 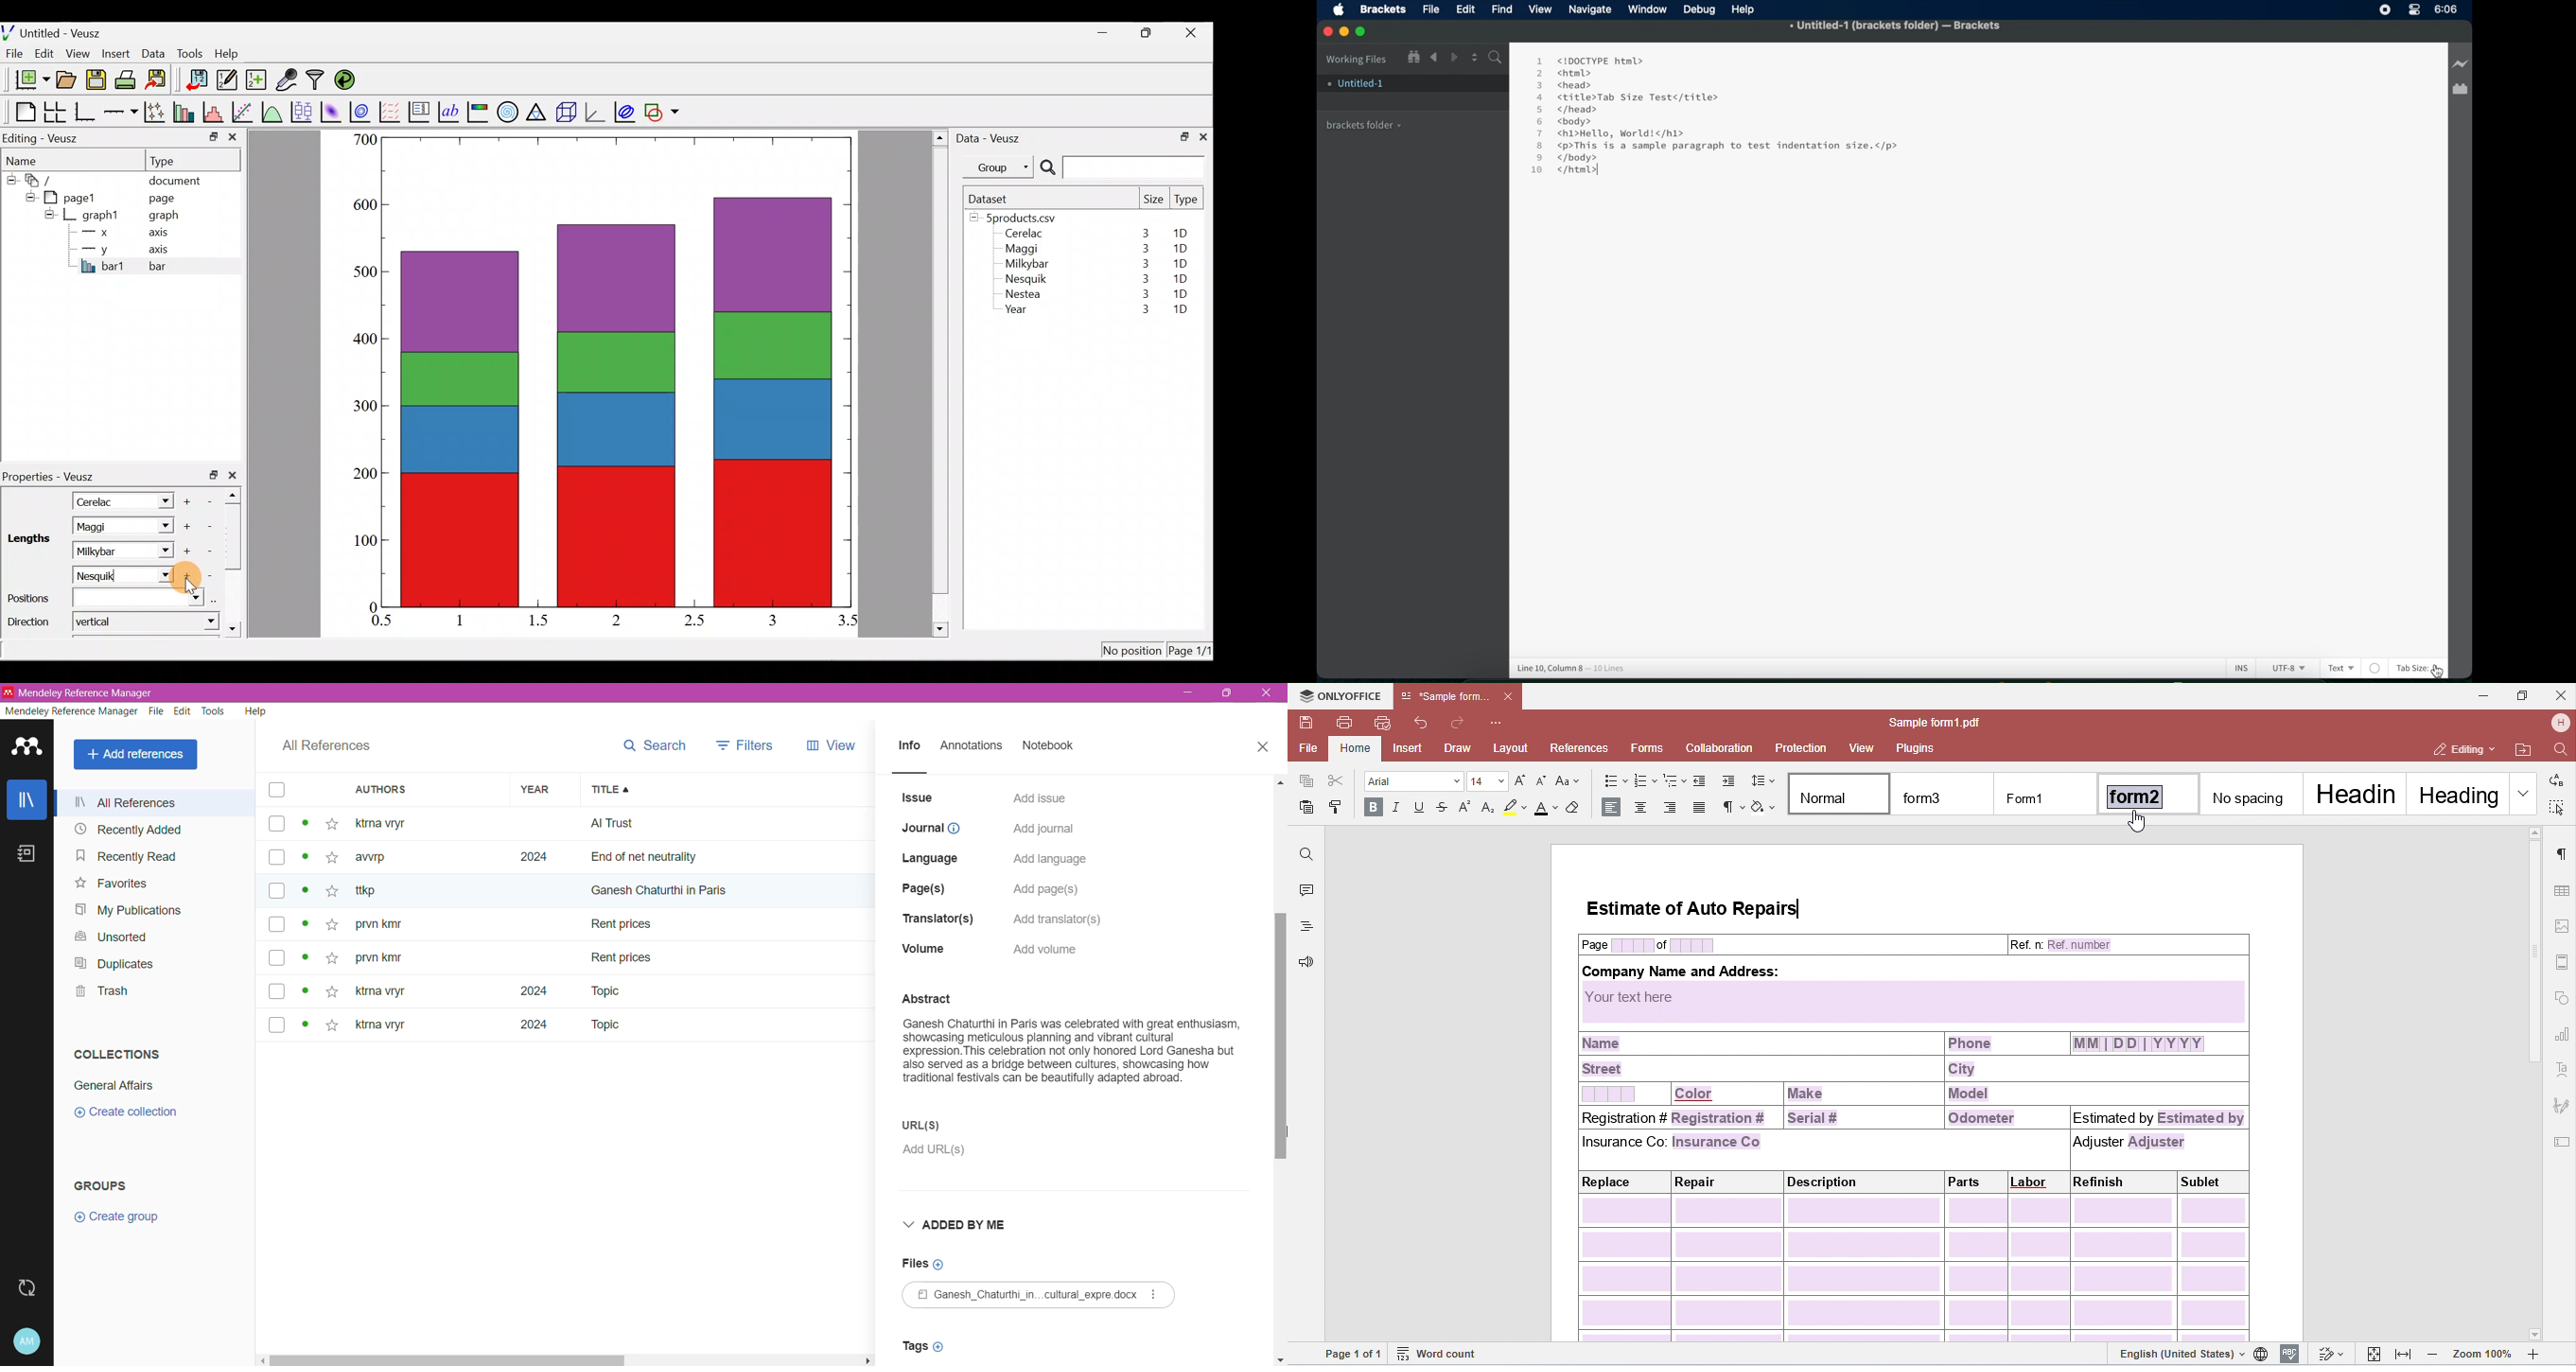 What do you see at coordinates (99, 993) in the screenshot?
I see `Trash` at bounding box center [99, 993].